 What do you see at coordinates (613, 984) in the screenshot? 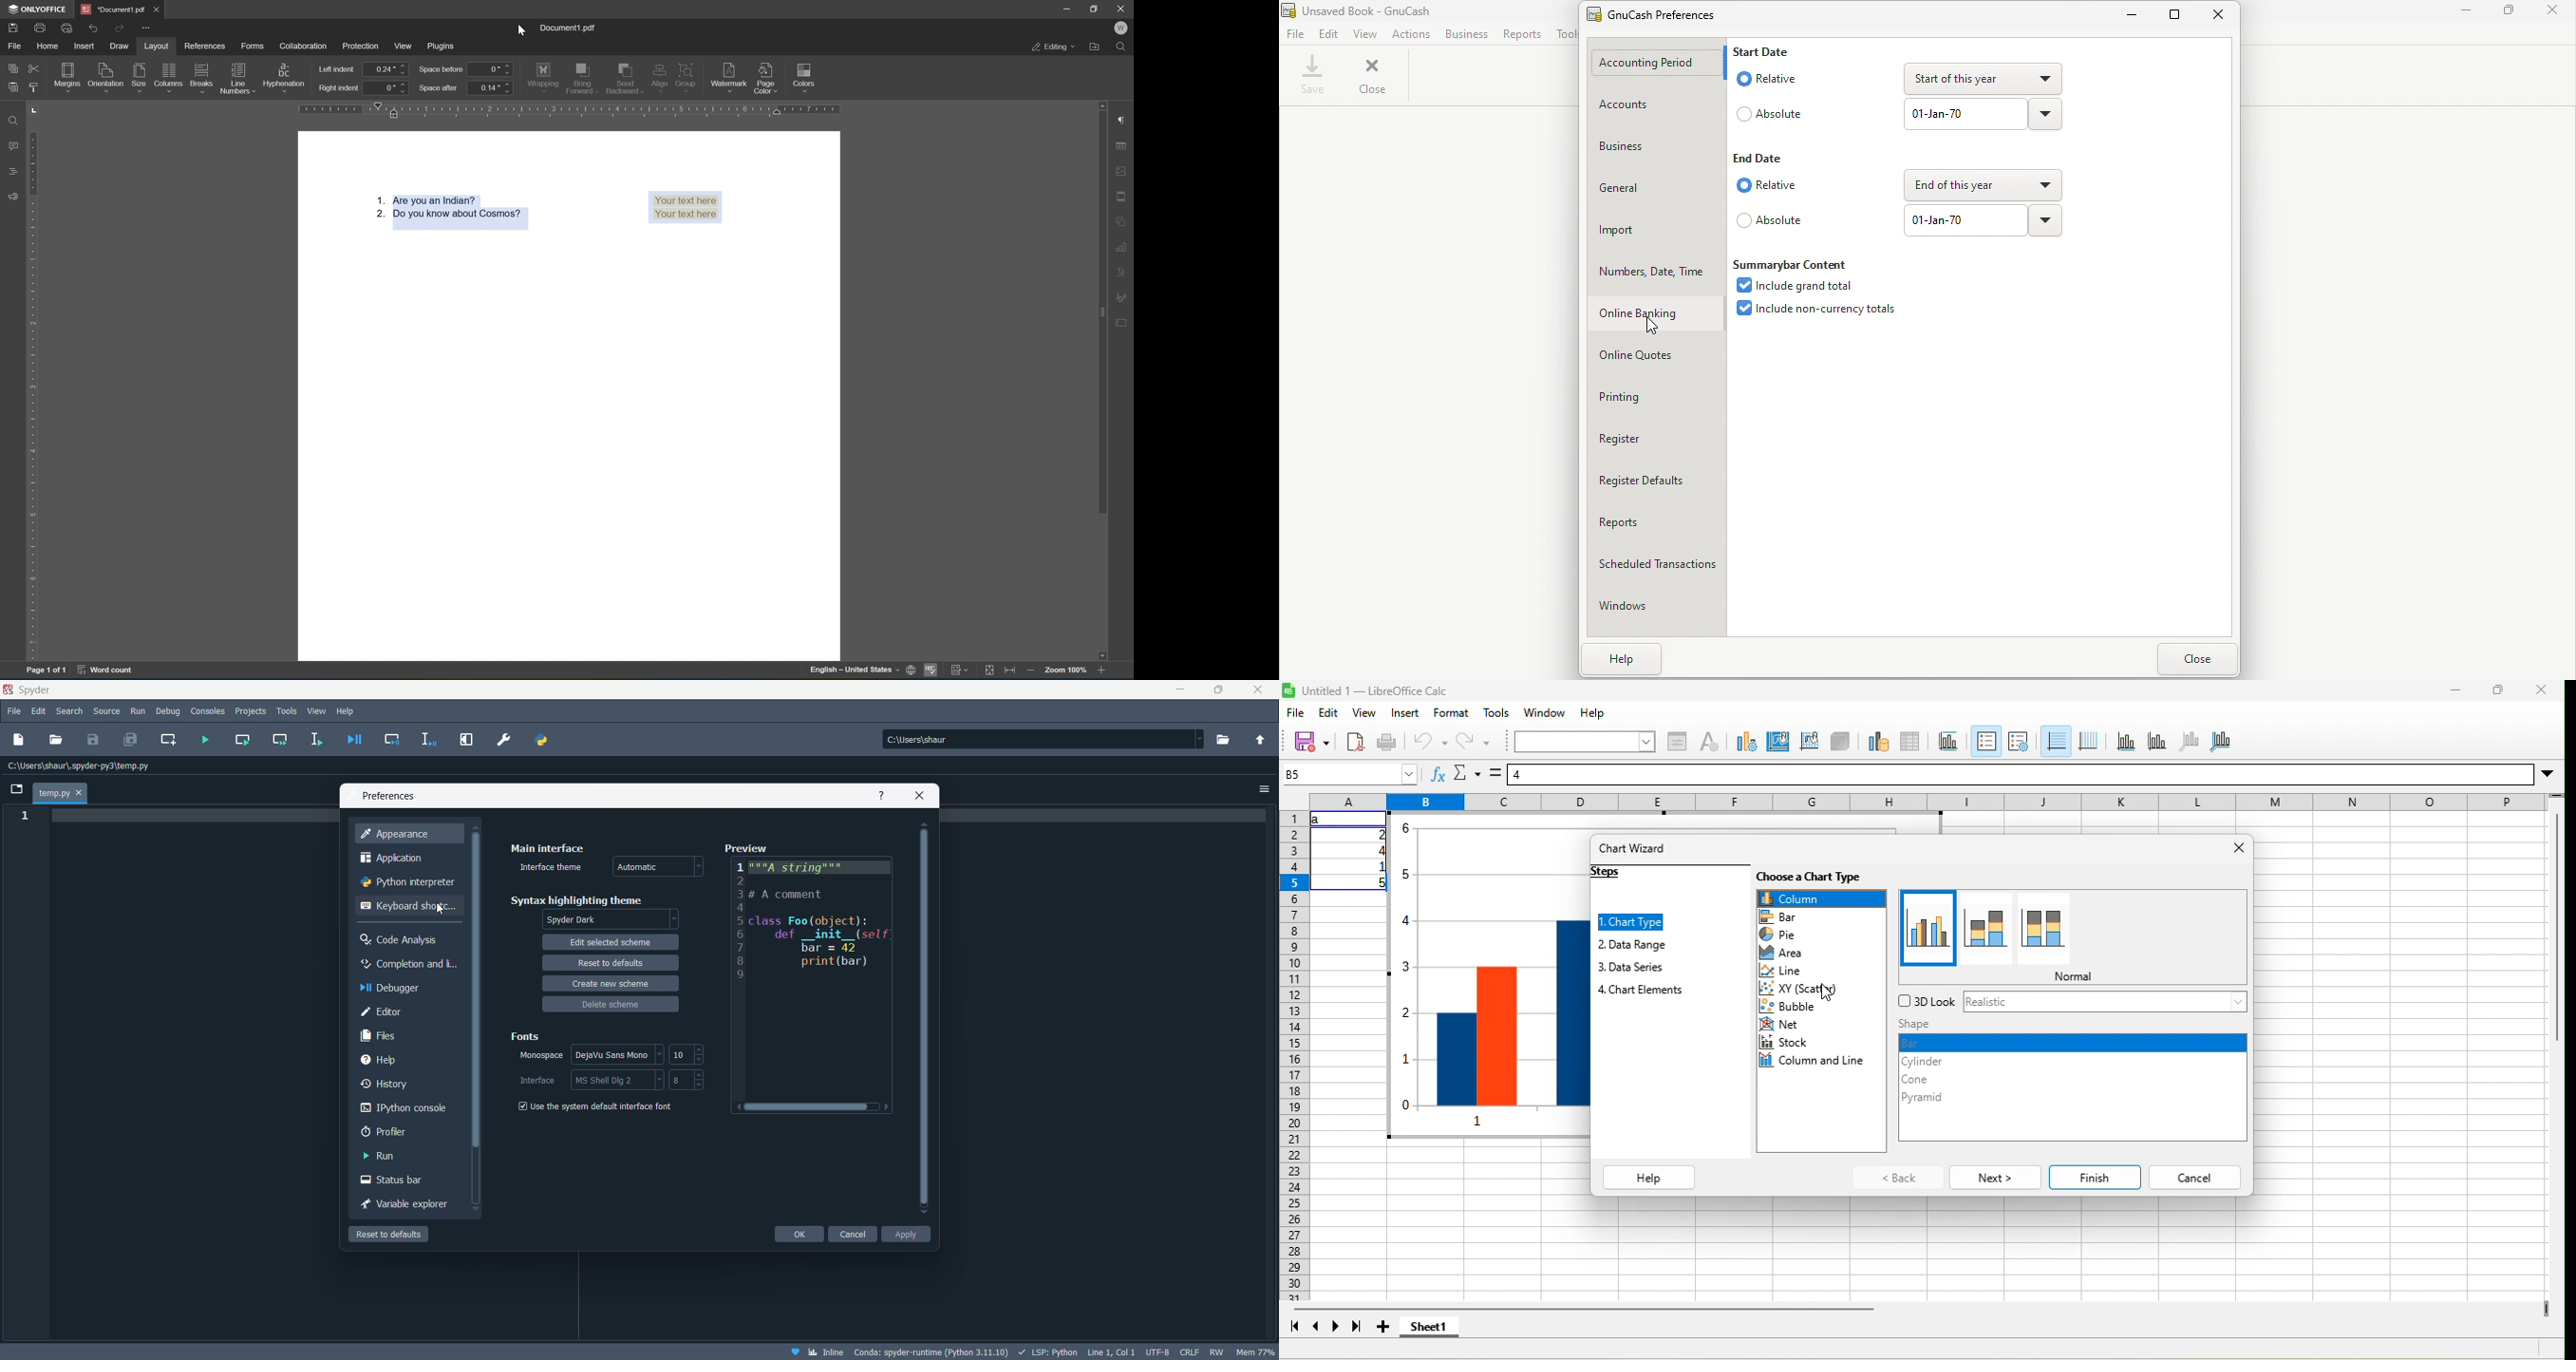
I see `create new scheme` at bounding box center [613, 984].